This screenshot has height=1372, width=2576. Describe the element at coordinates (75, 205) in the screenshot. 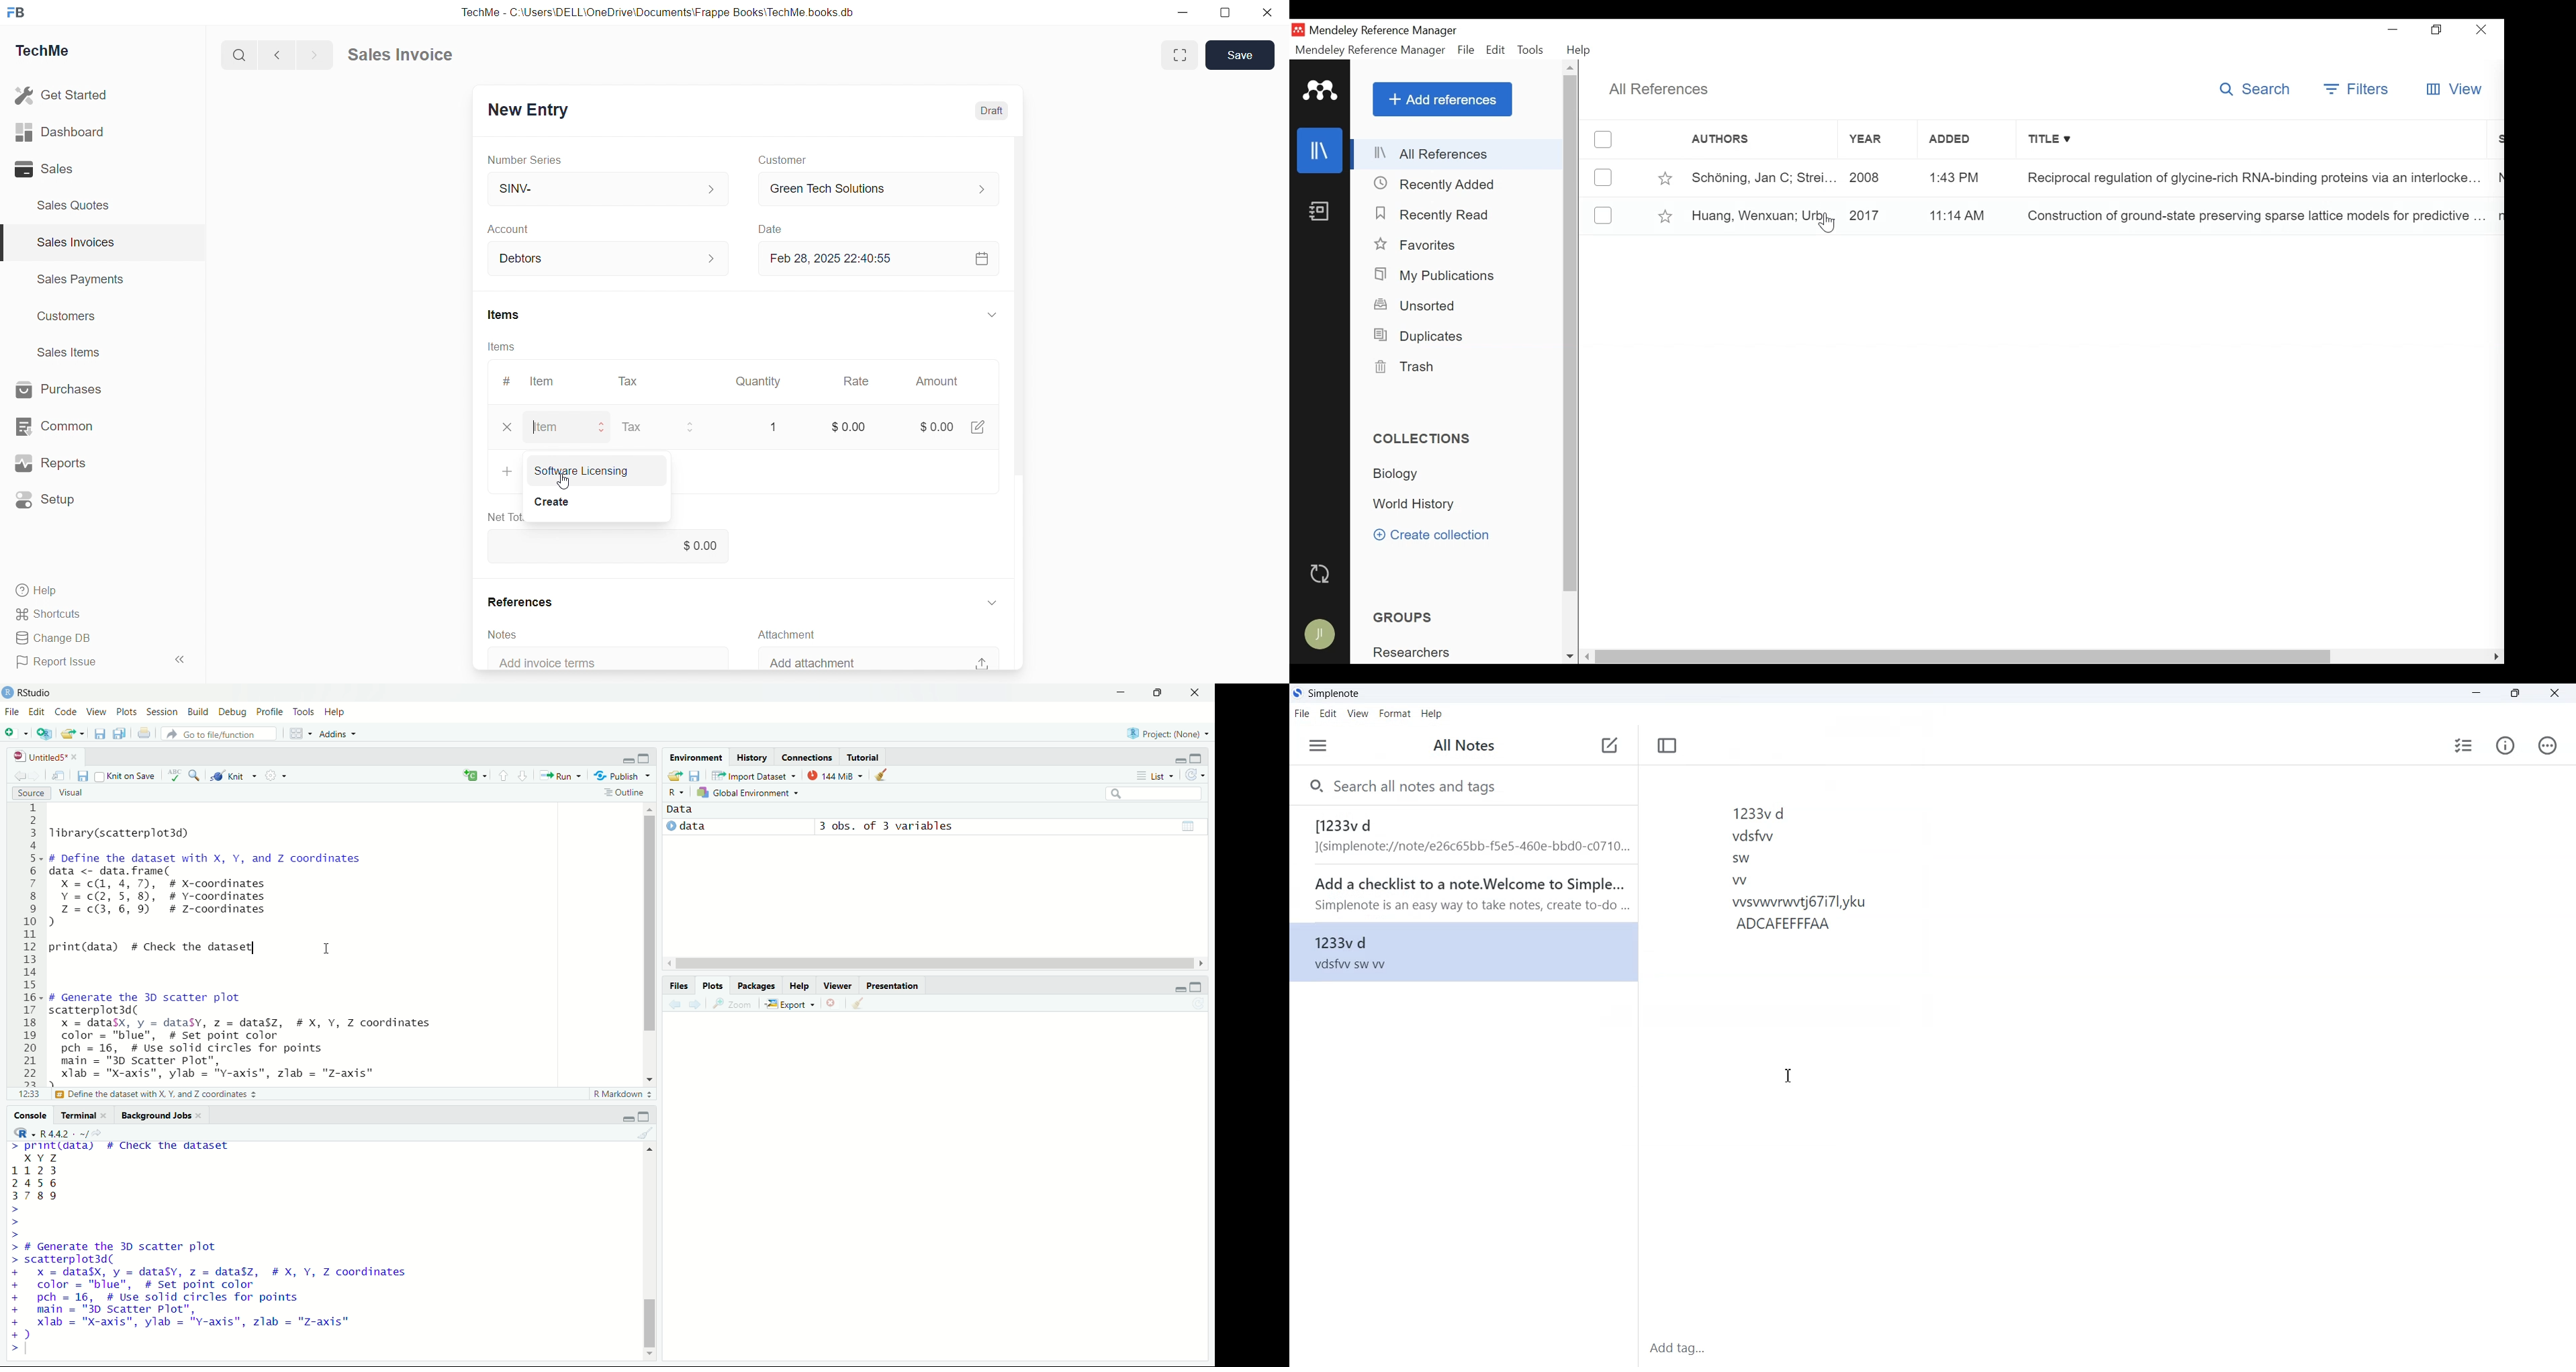

I see `Sales Quotes` at that location.